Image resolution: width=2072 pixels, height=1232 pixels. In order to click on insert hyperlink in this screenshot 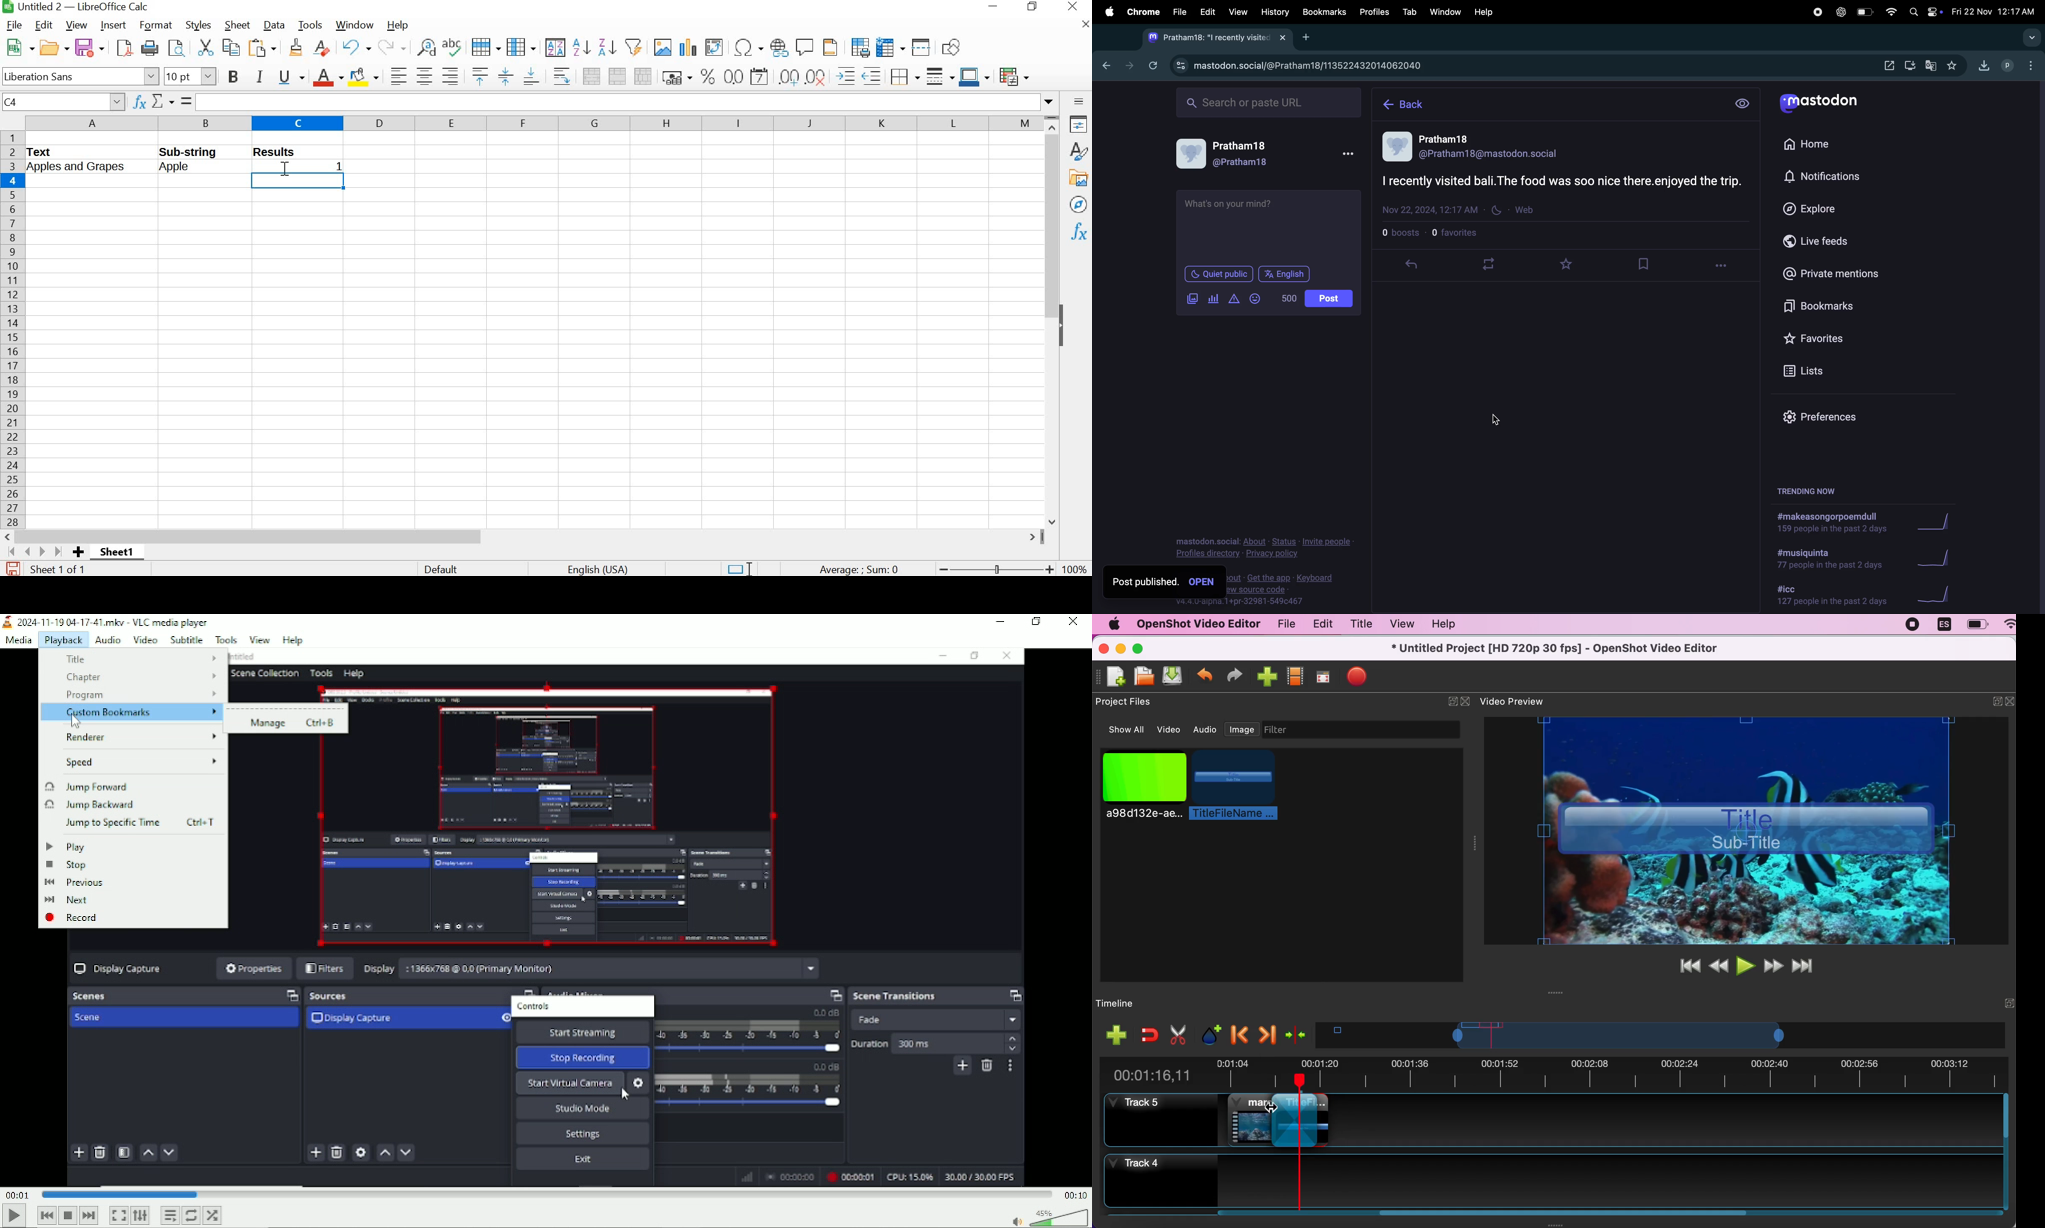, I will do `click(778, 47)`.